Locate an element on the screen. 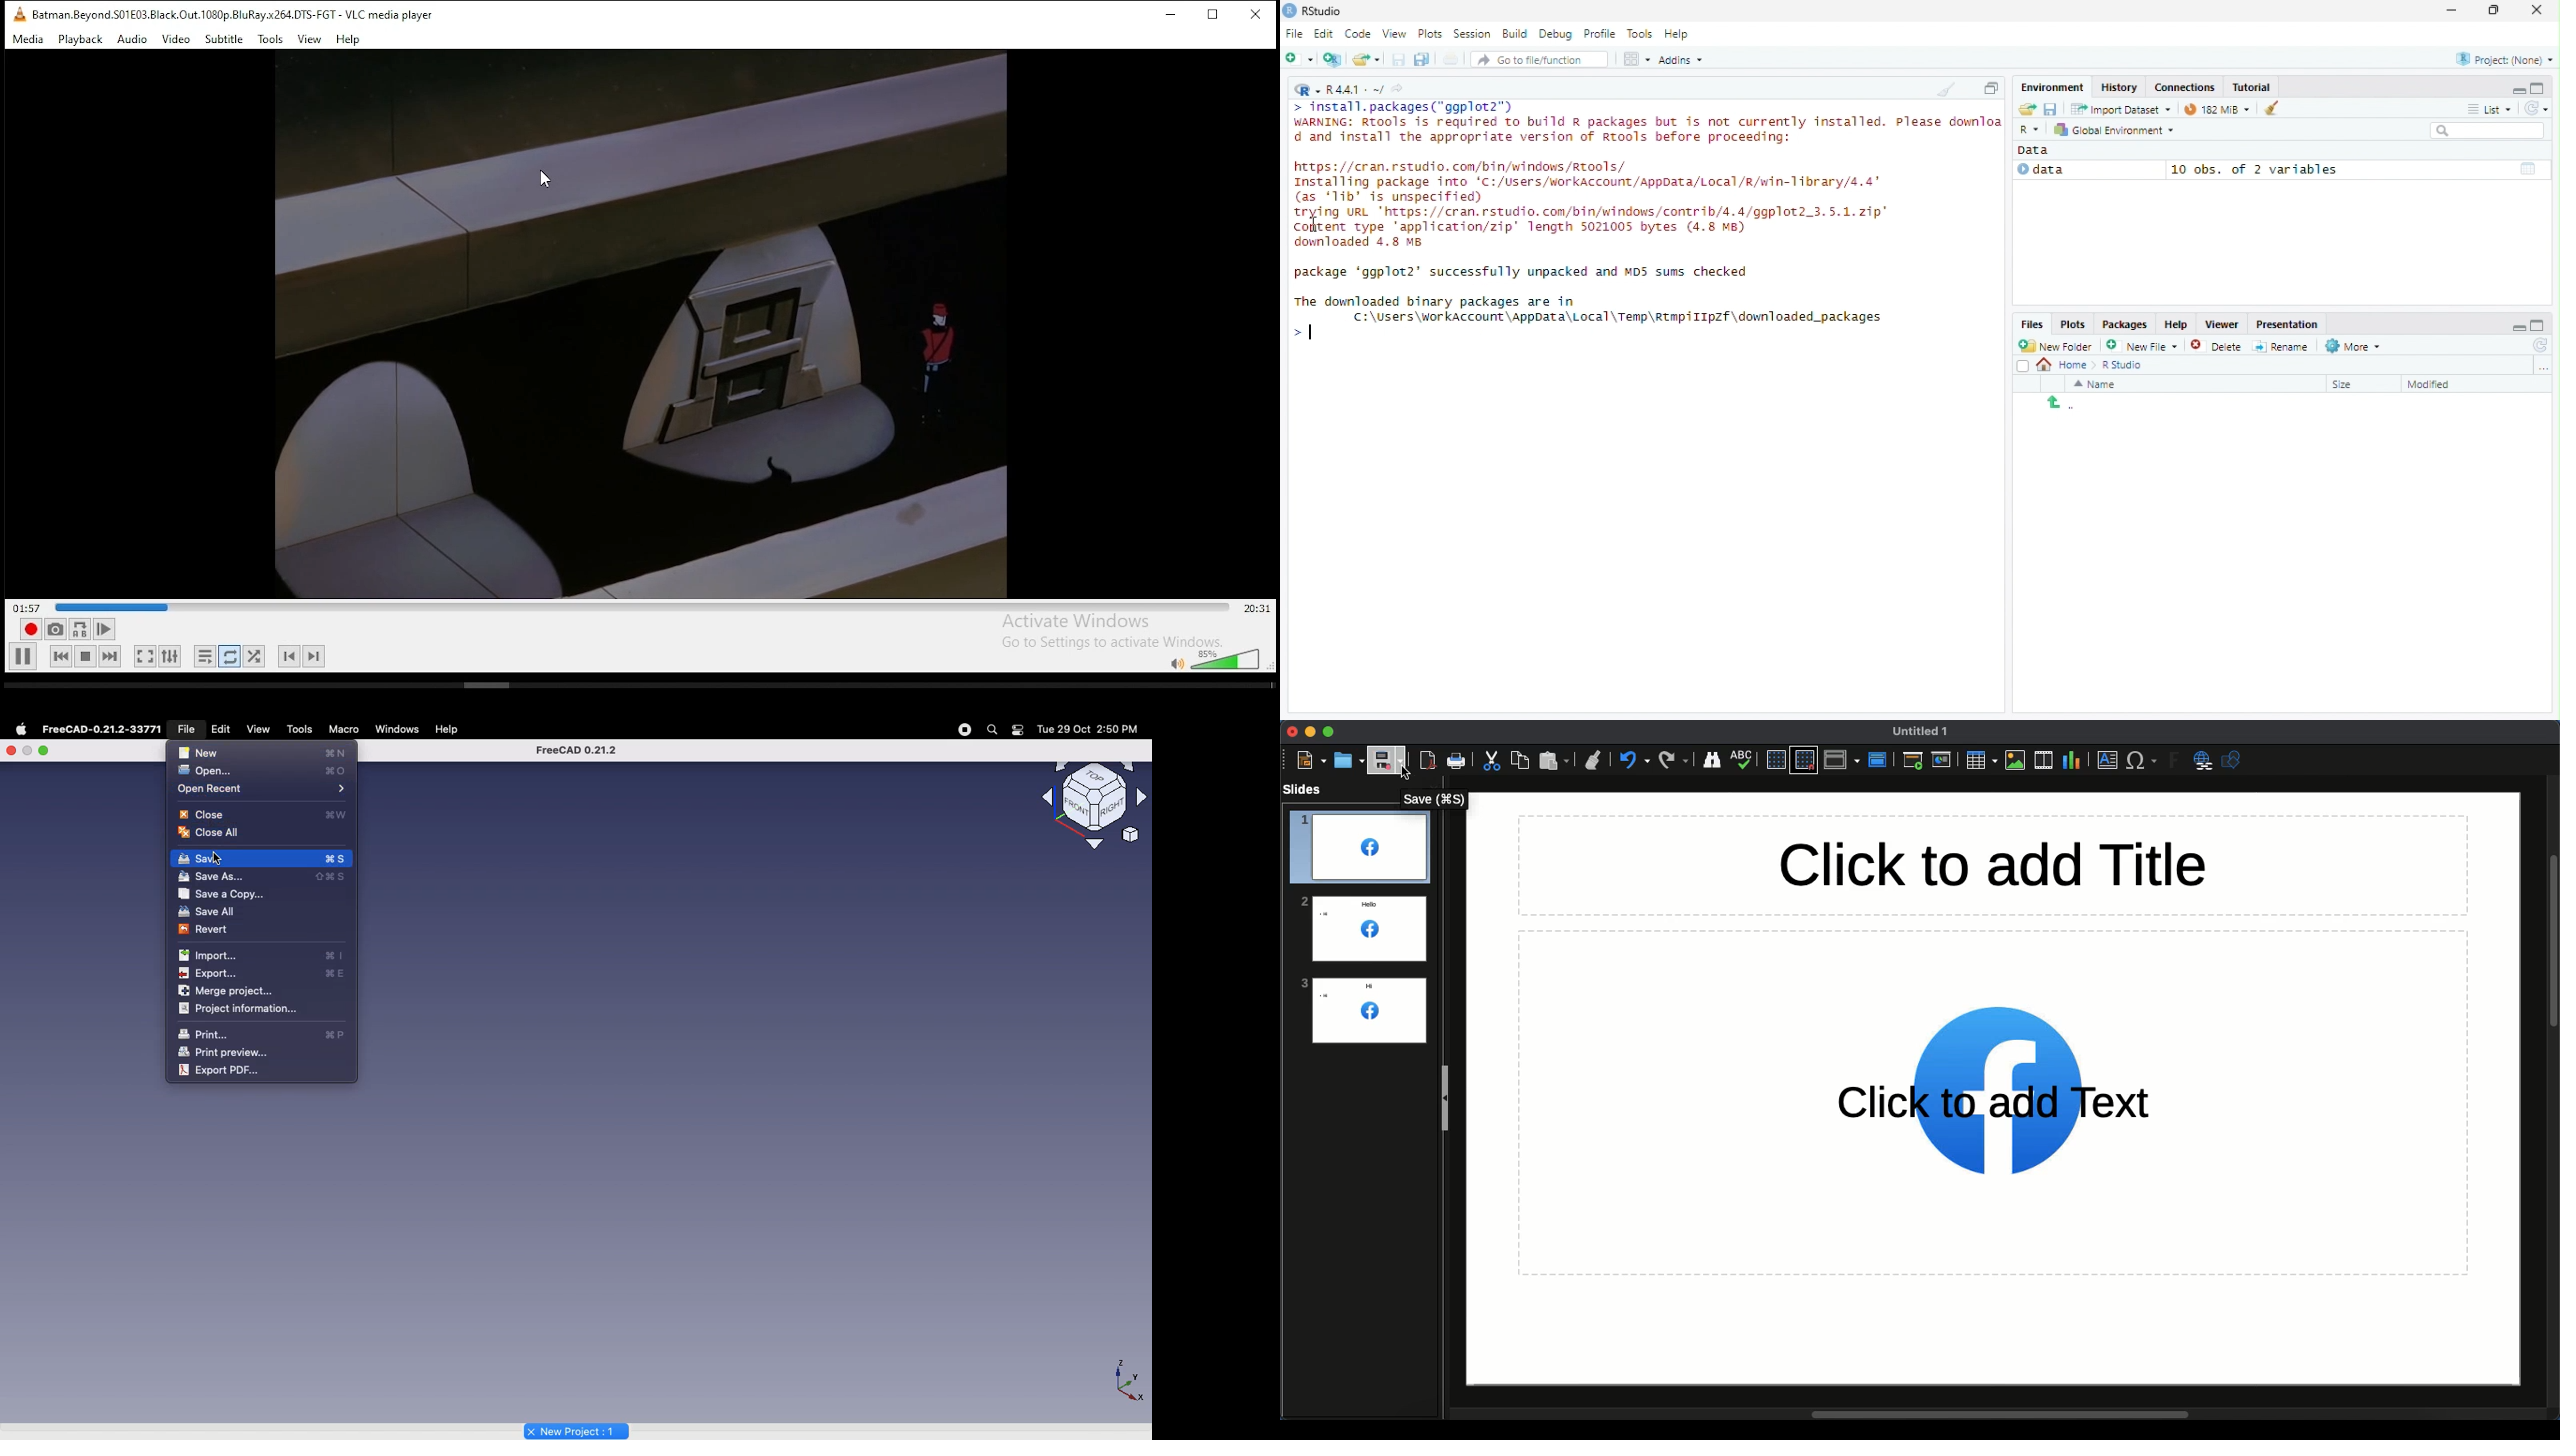 This screenshot has width=2576, height=1456. Maximize is located at coordinates (1991, 88).